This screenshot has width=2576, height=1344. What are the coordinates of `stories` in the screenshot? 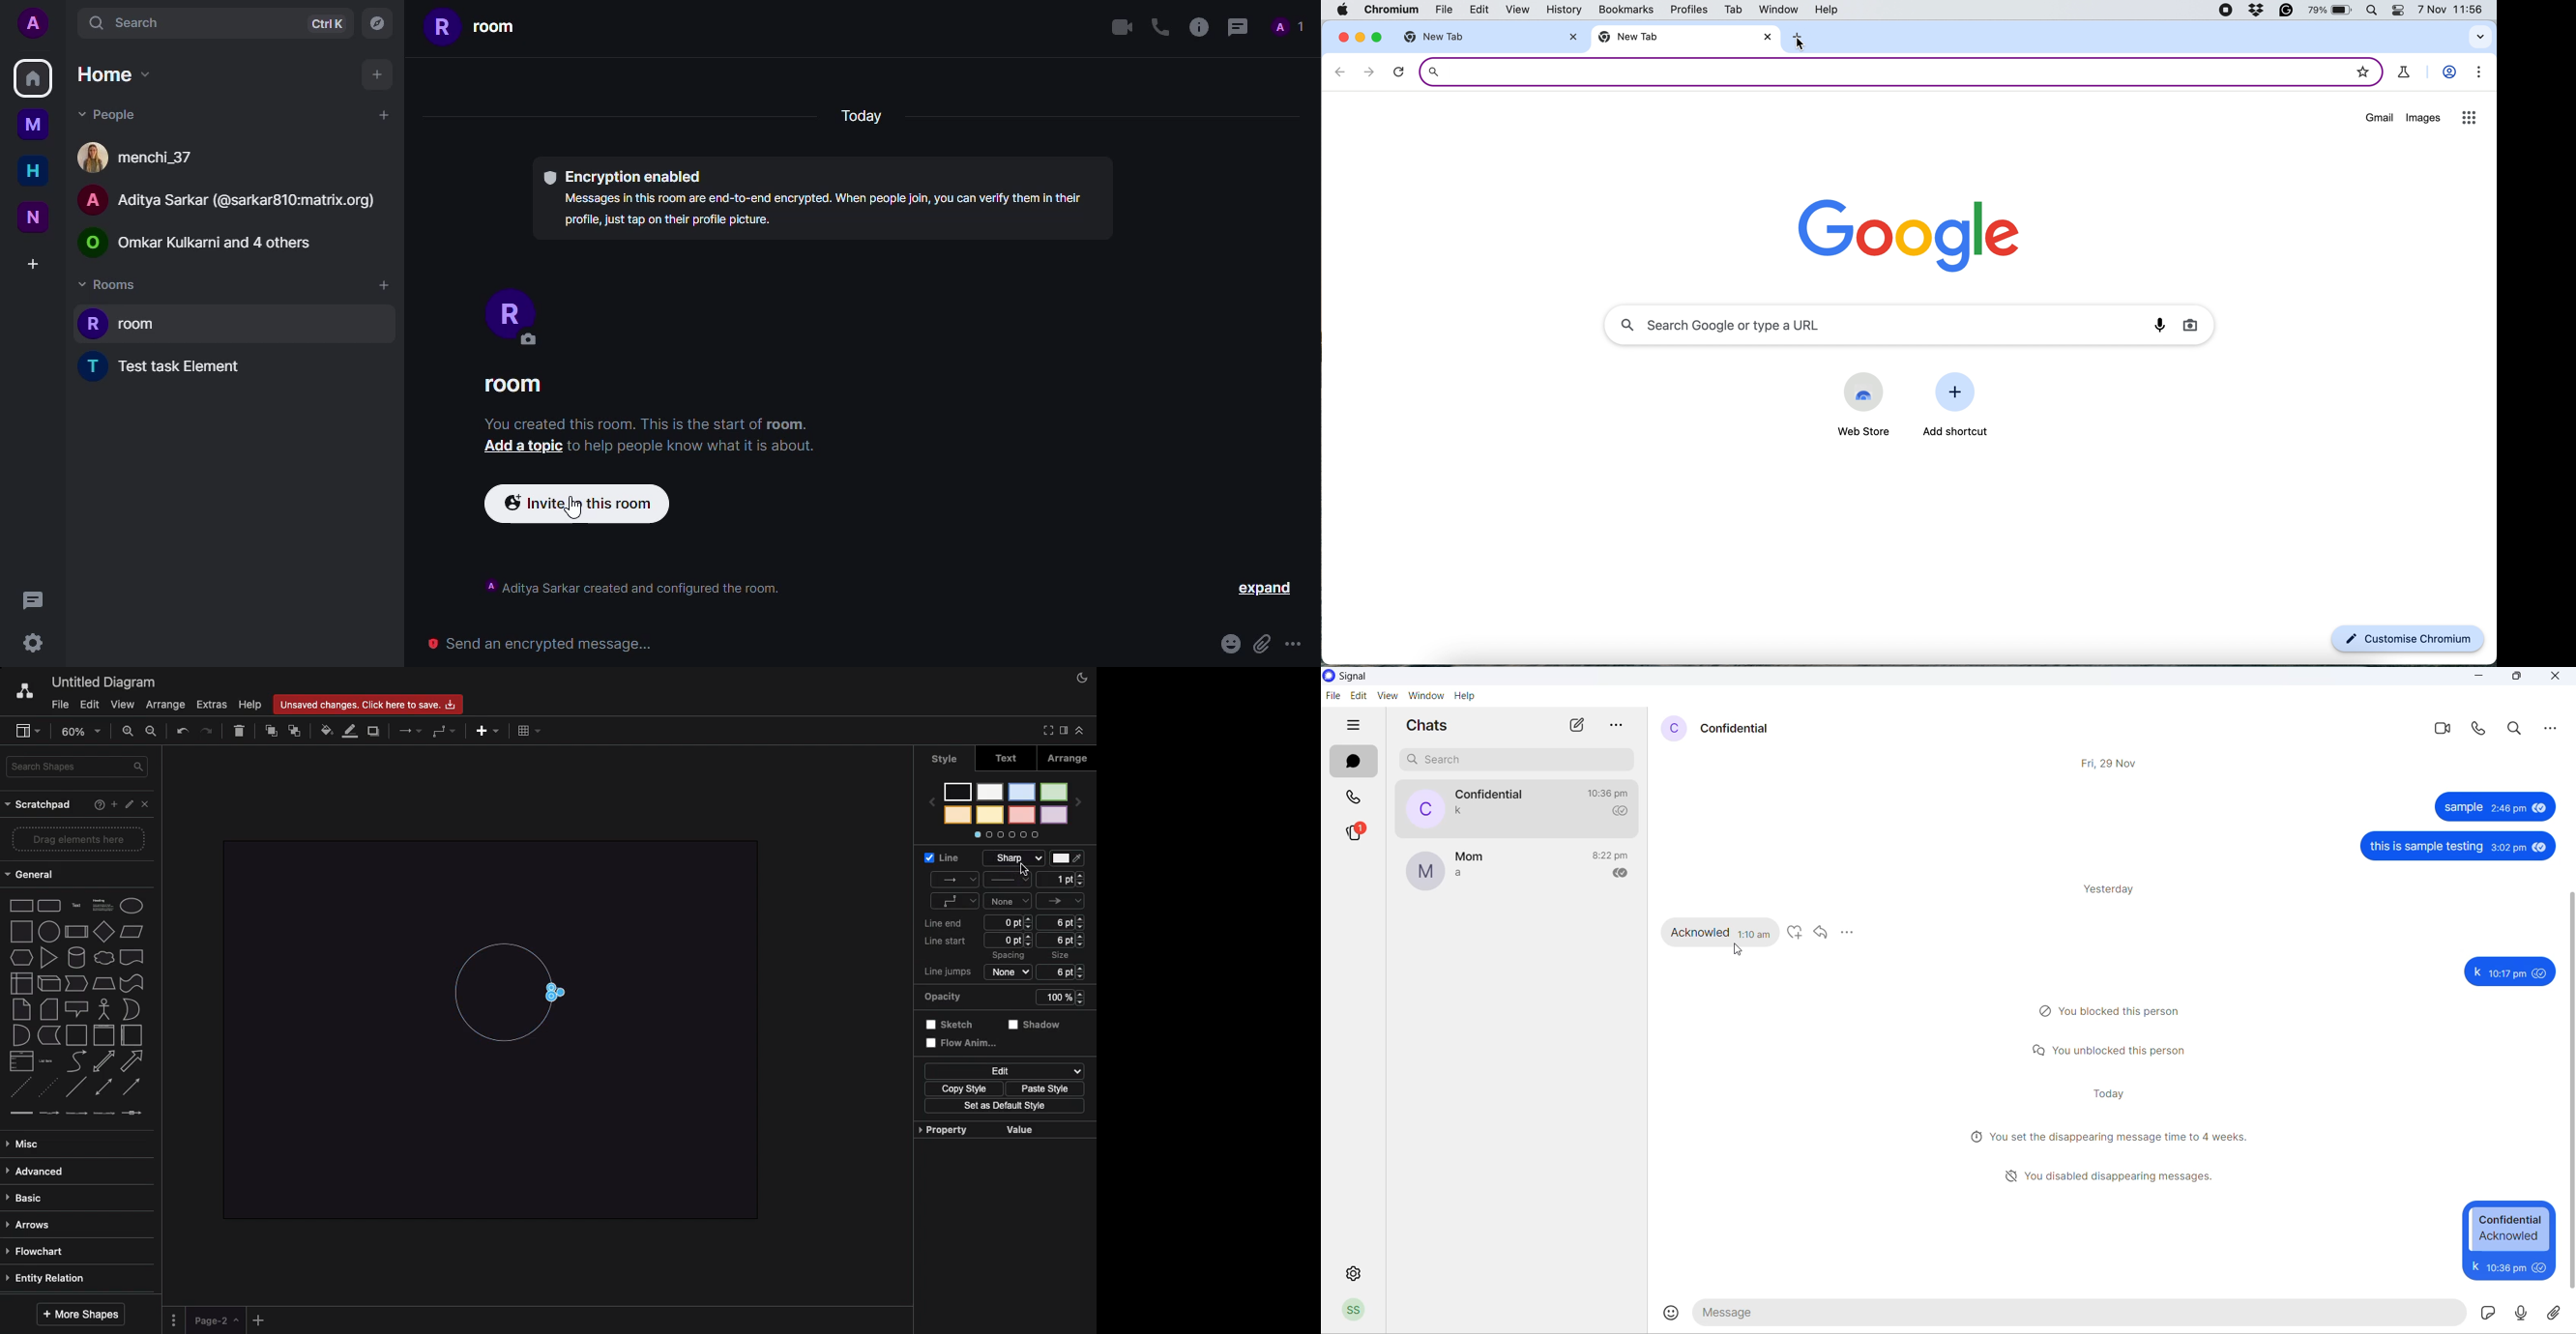 It's located at (1356, 834).